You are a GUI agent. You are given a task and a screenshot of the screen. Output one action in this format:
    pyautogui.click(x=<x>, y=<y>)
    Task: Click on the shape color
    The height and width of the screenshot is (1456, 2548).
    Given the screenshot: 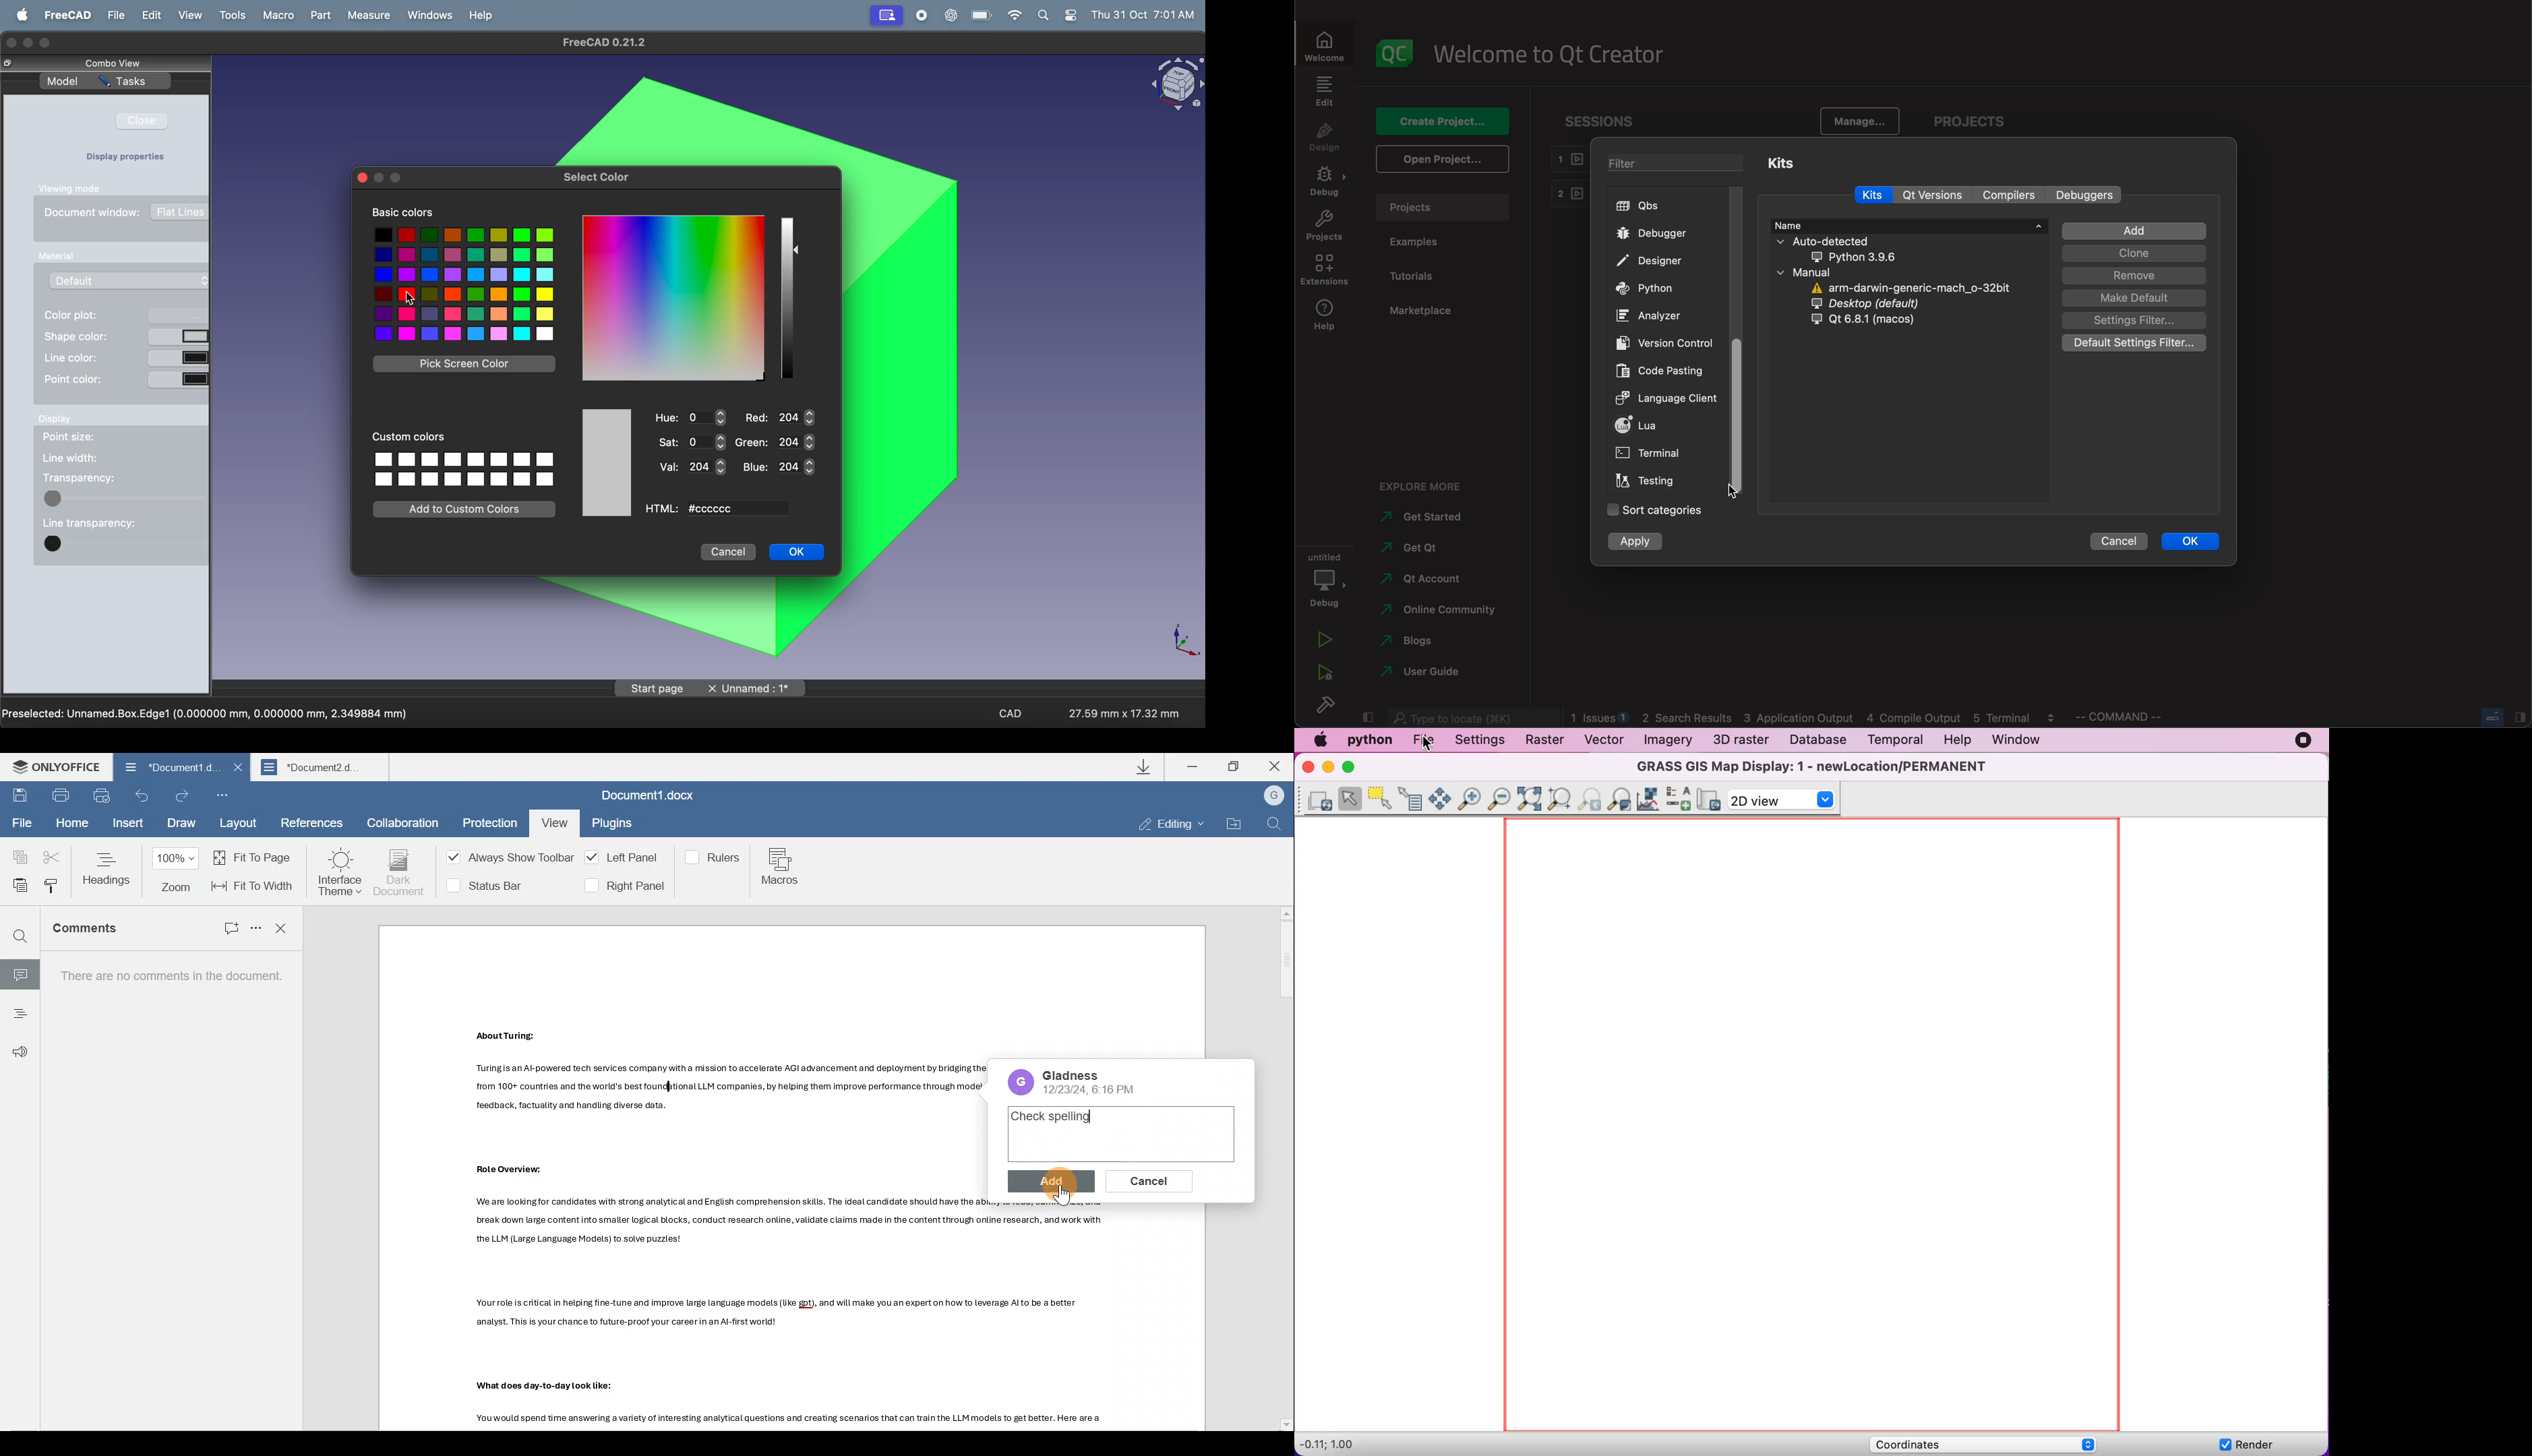 What is the action you would take?
    pyautogui.click(x=127, y=335)
    